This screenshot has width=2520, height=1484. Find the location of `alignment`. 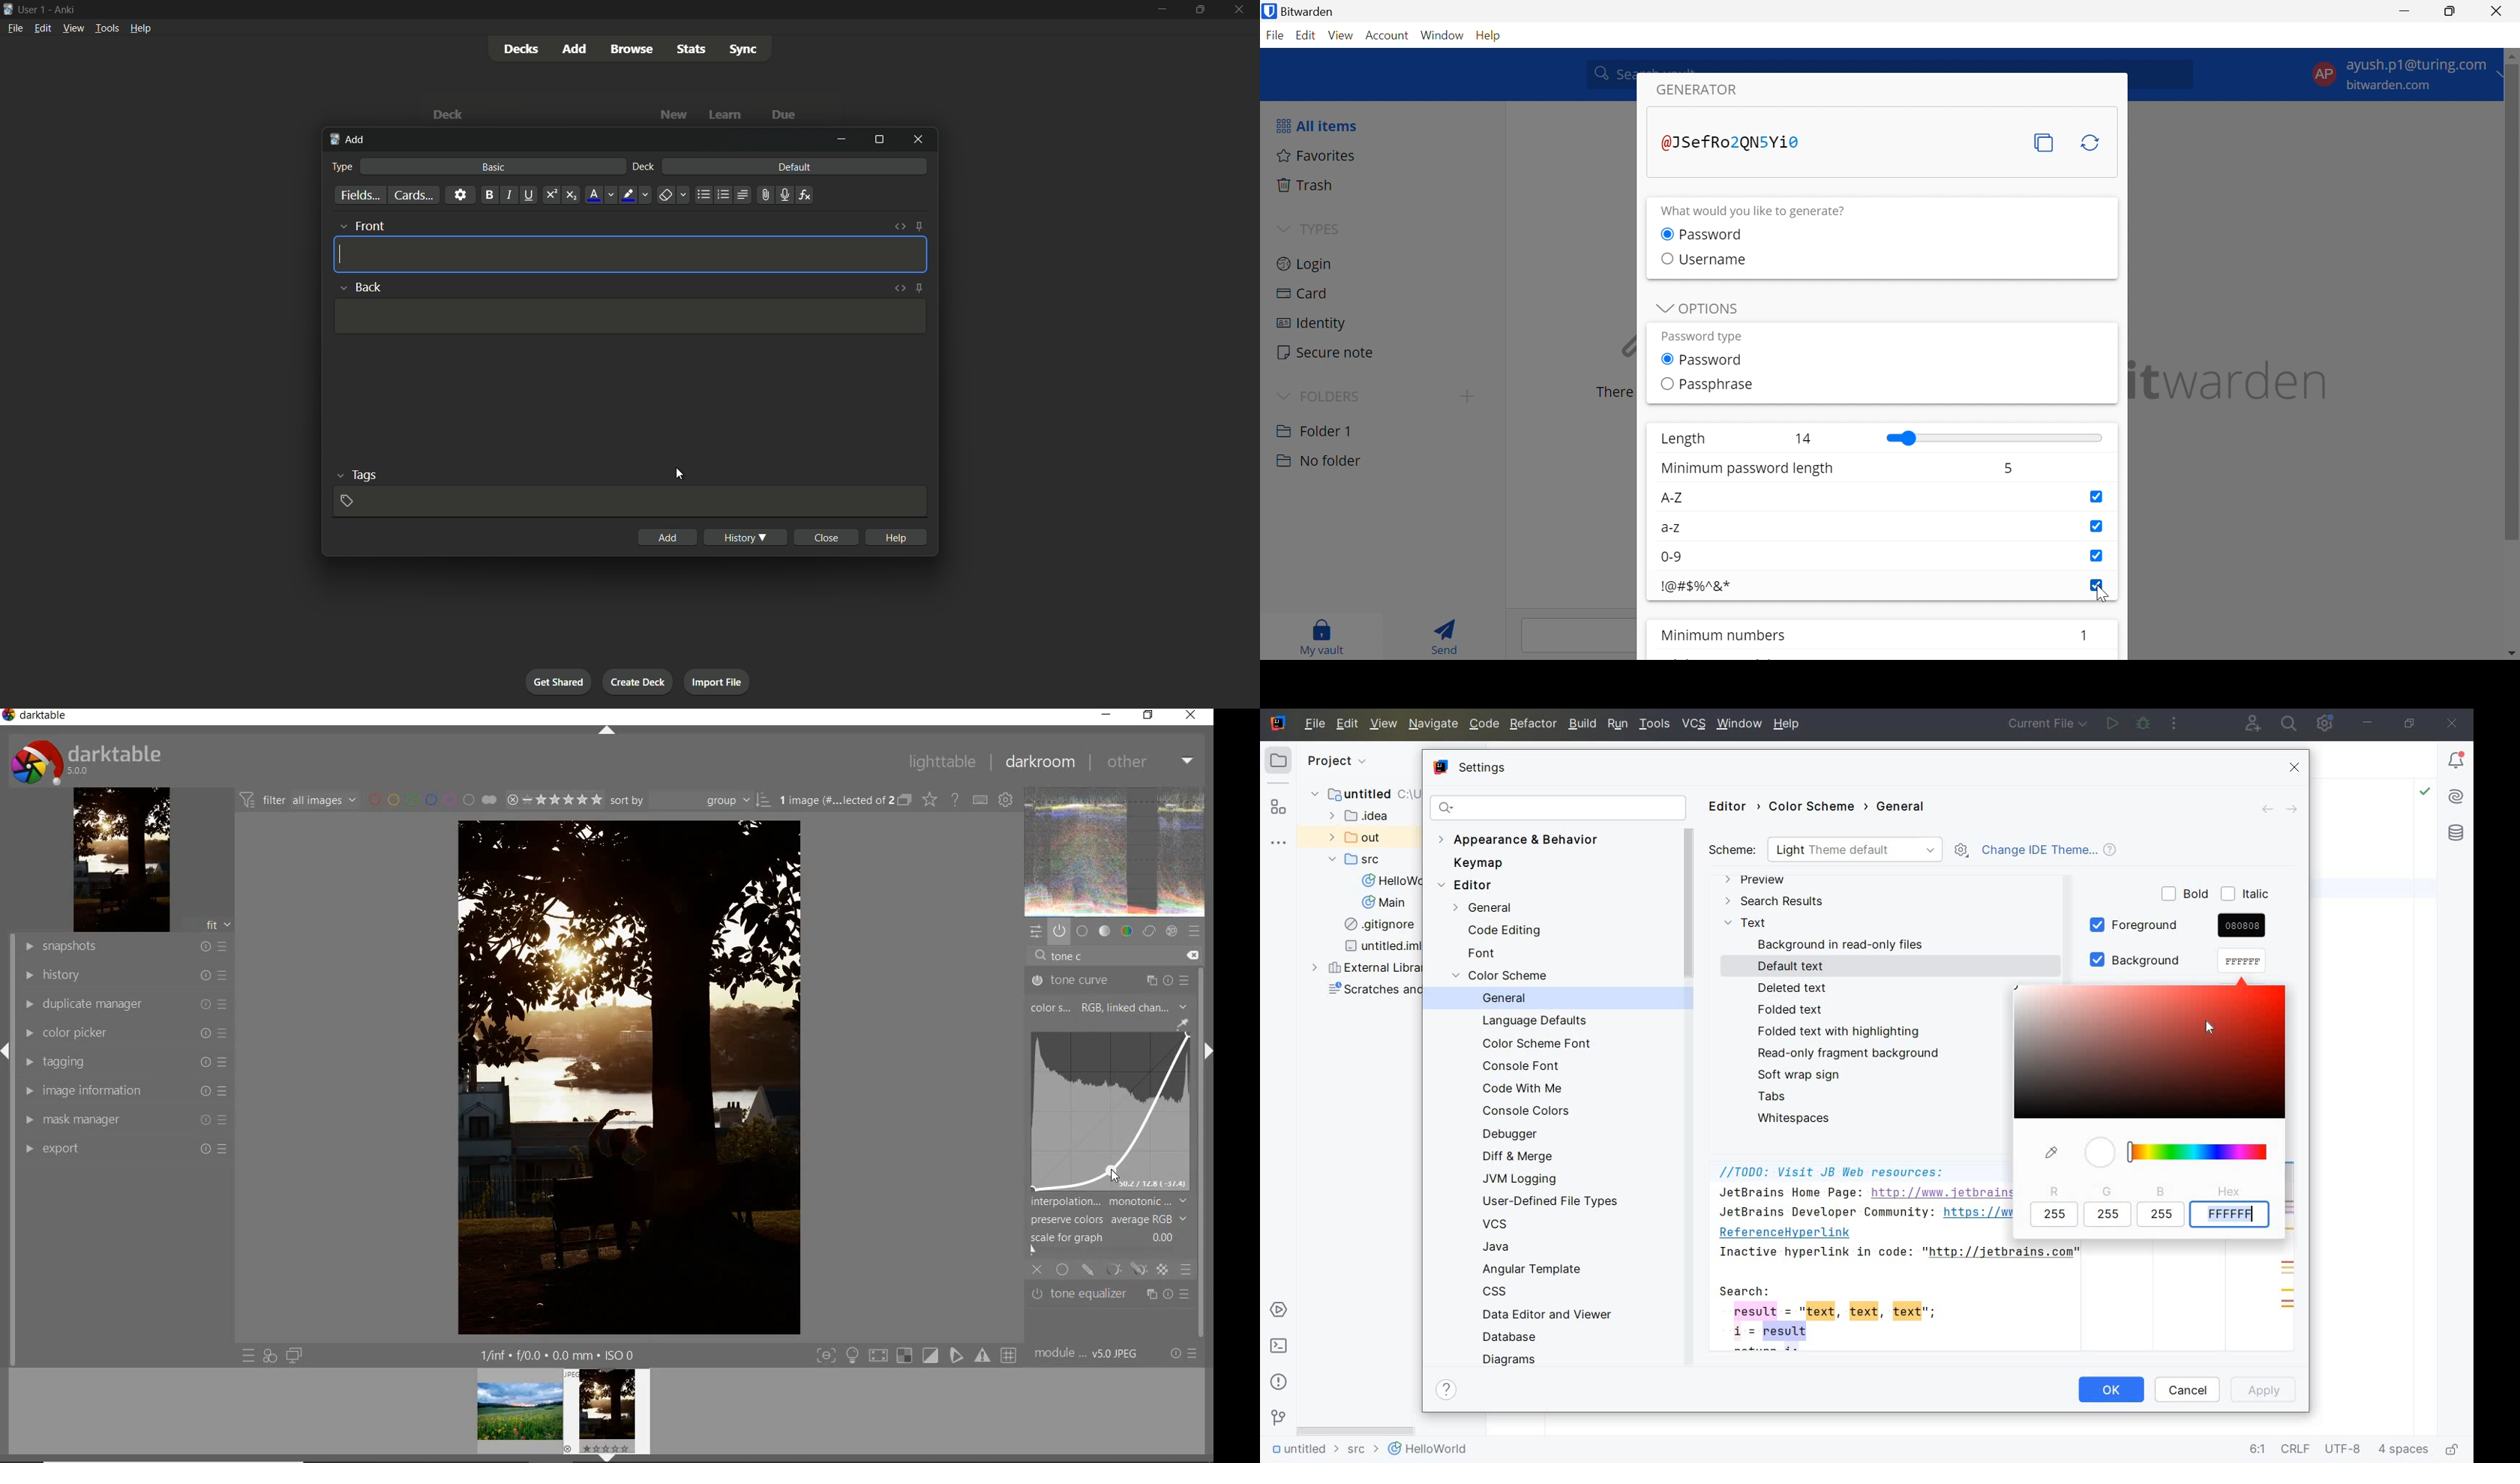

alignment is located at coordinates (743, 194).